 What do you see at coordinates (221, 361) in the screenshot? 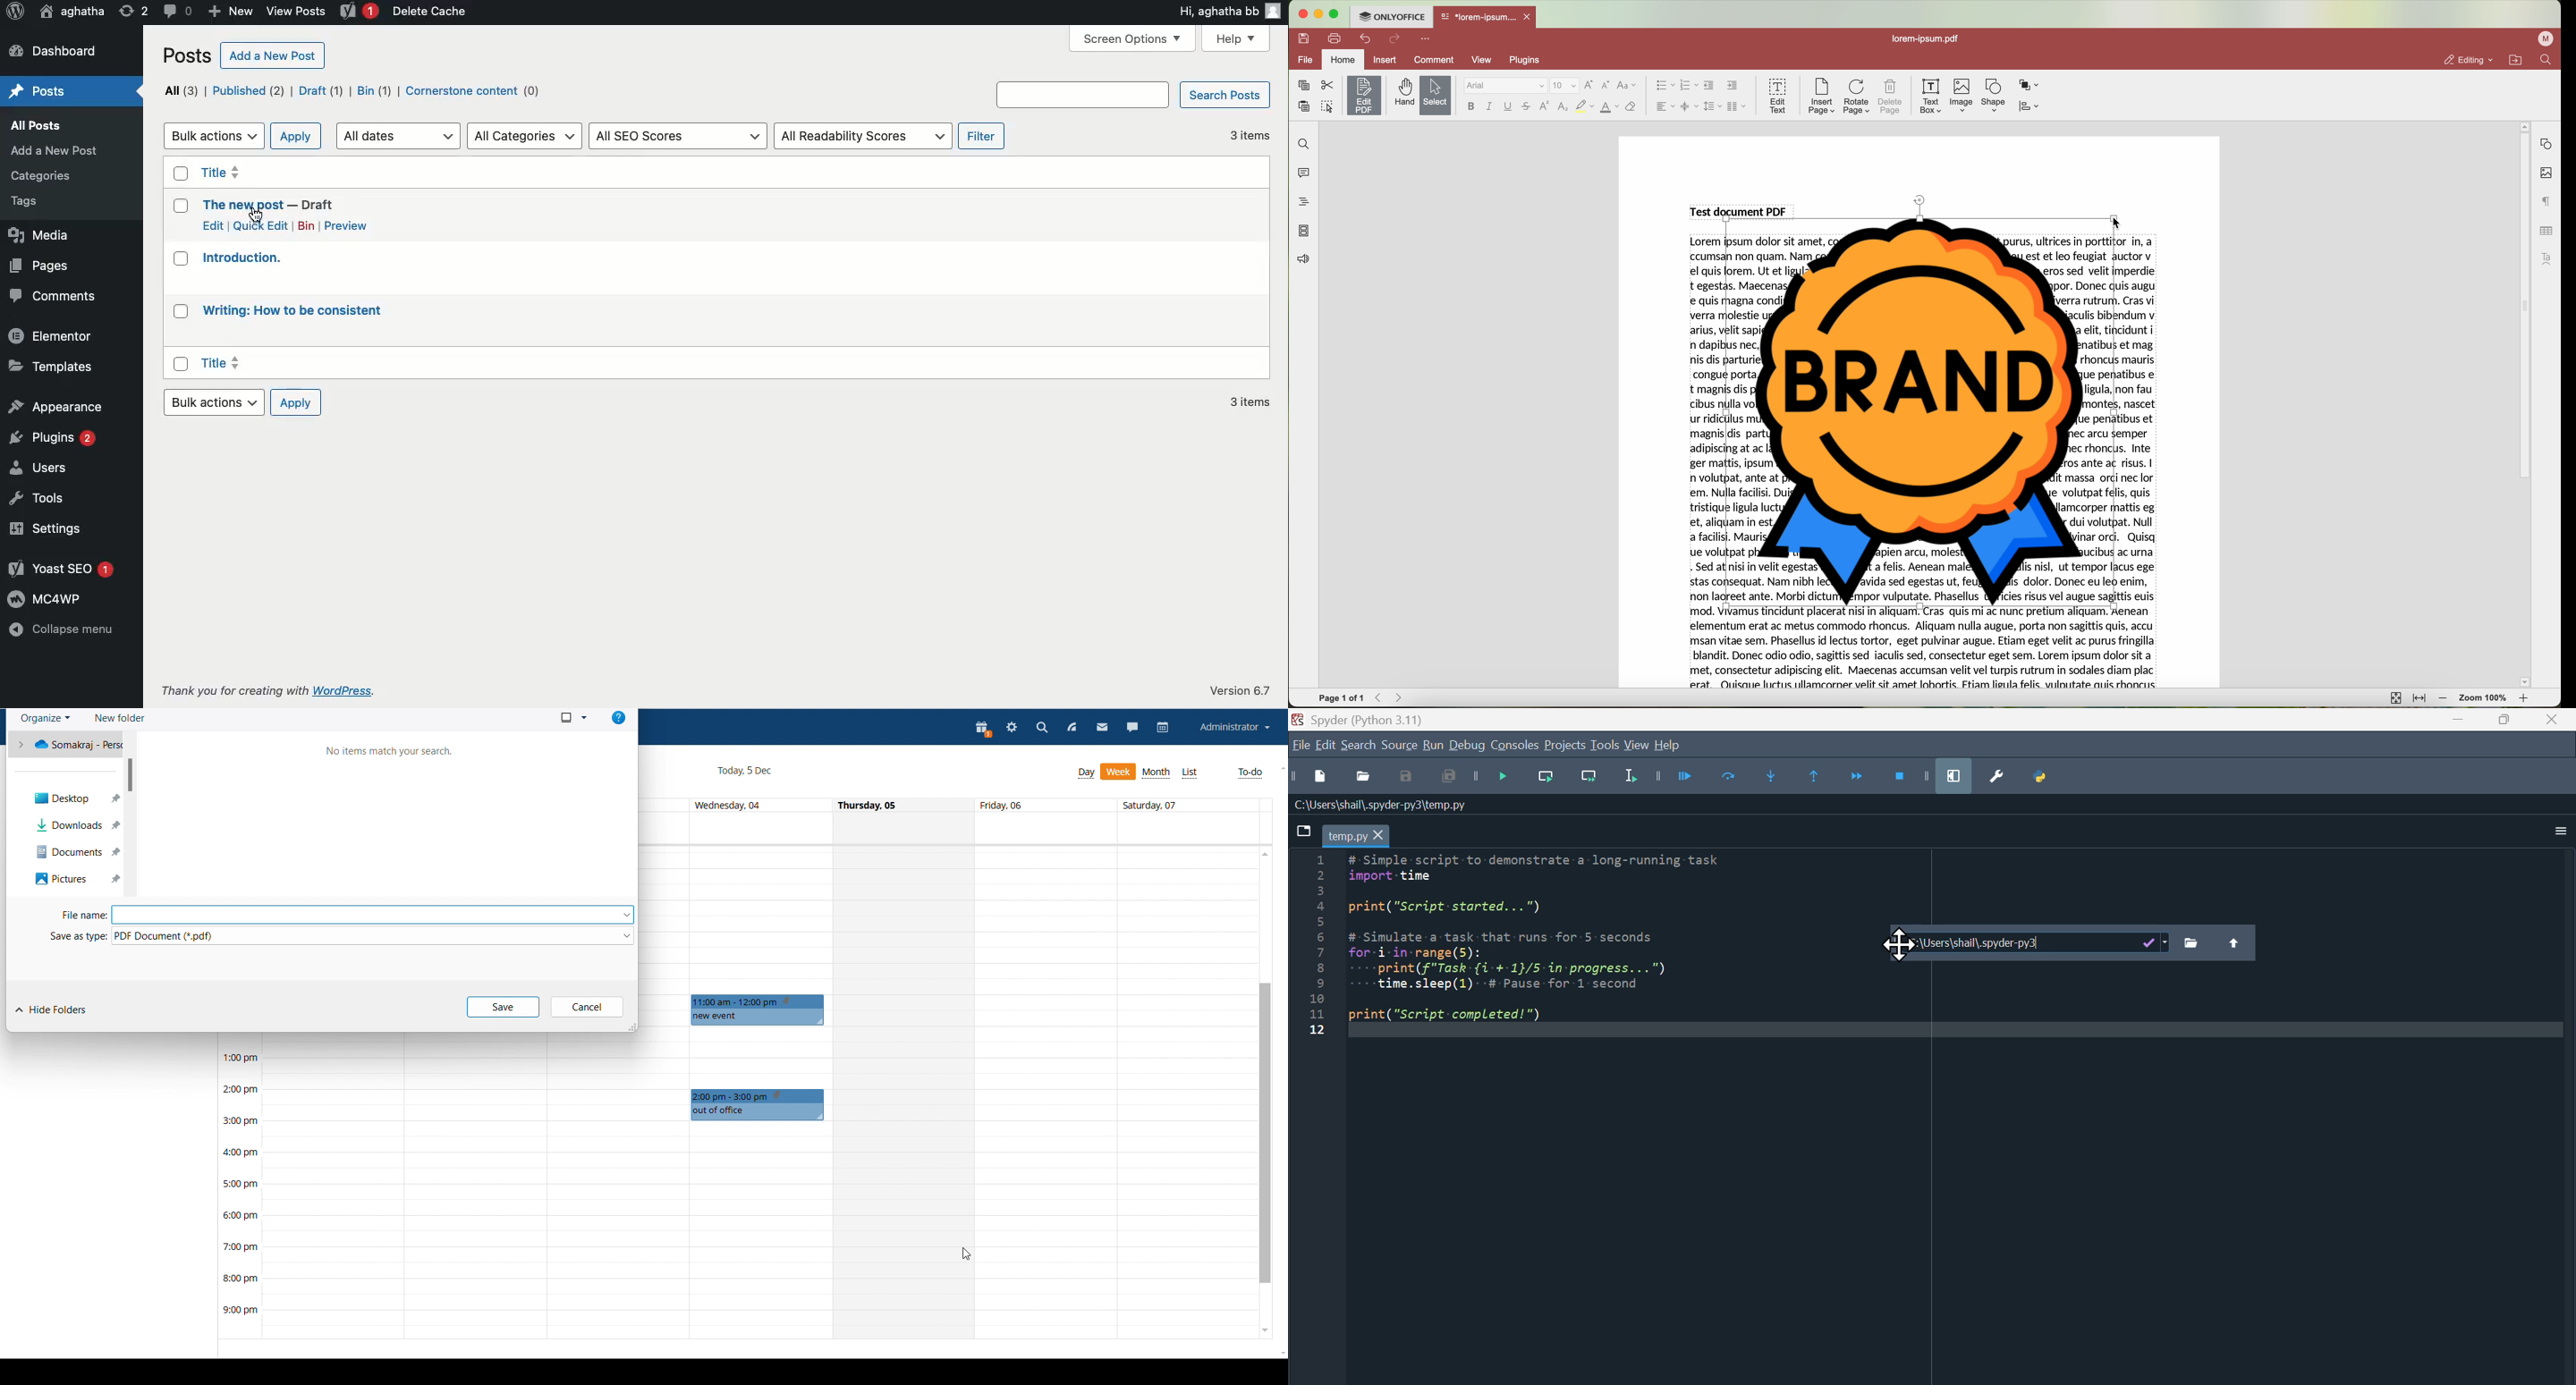
I see `Title` at bounding box center [221, 361].